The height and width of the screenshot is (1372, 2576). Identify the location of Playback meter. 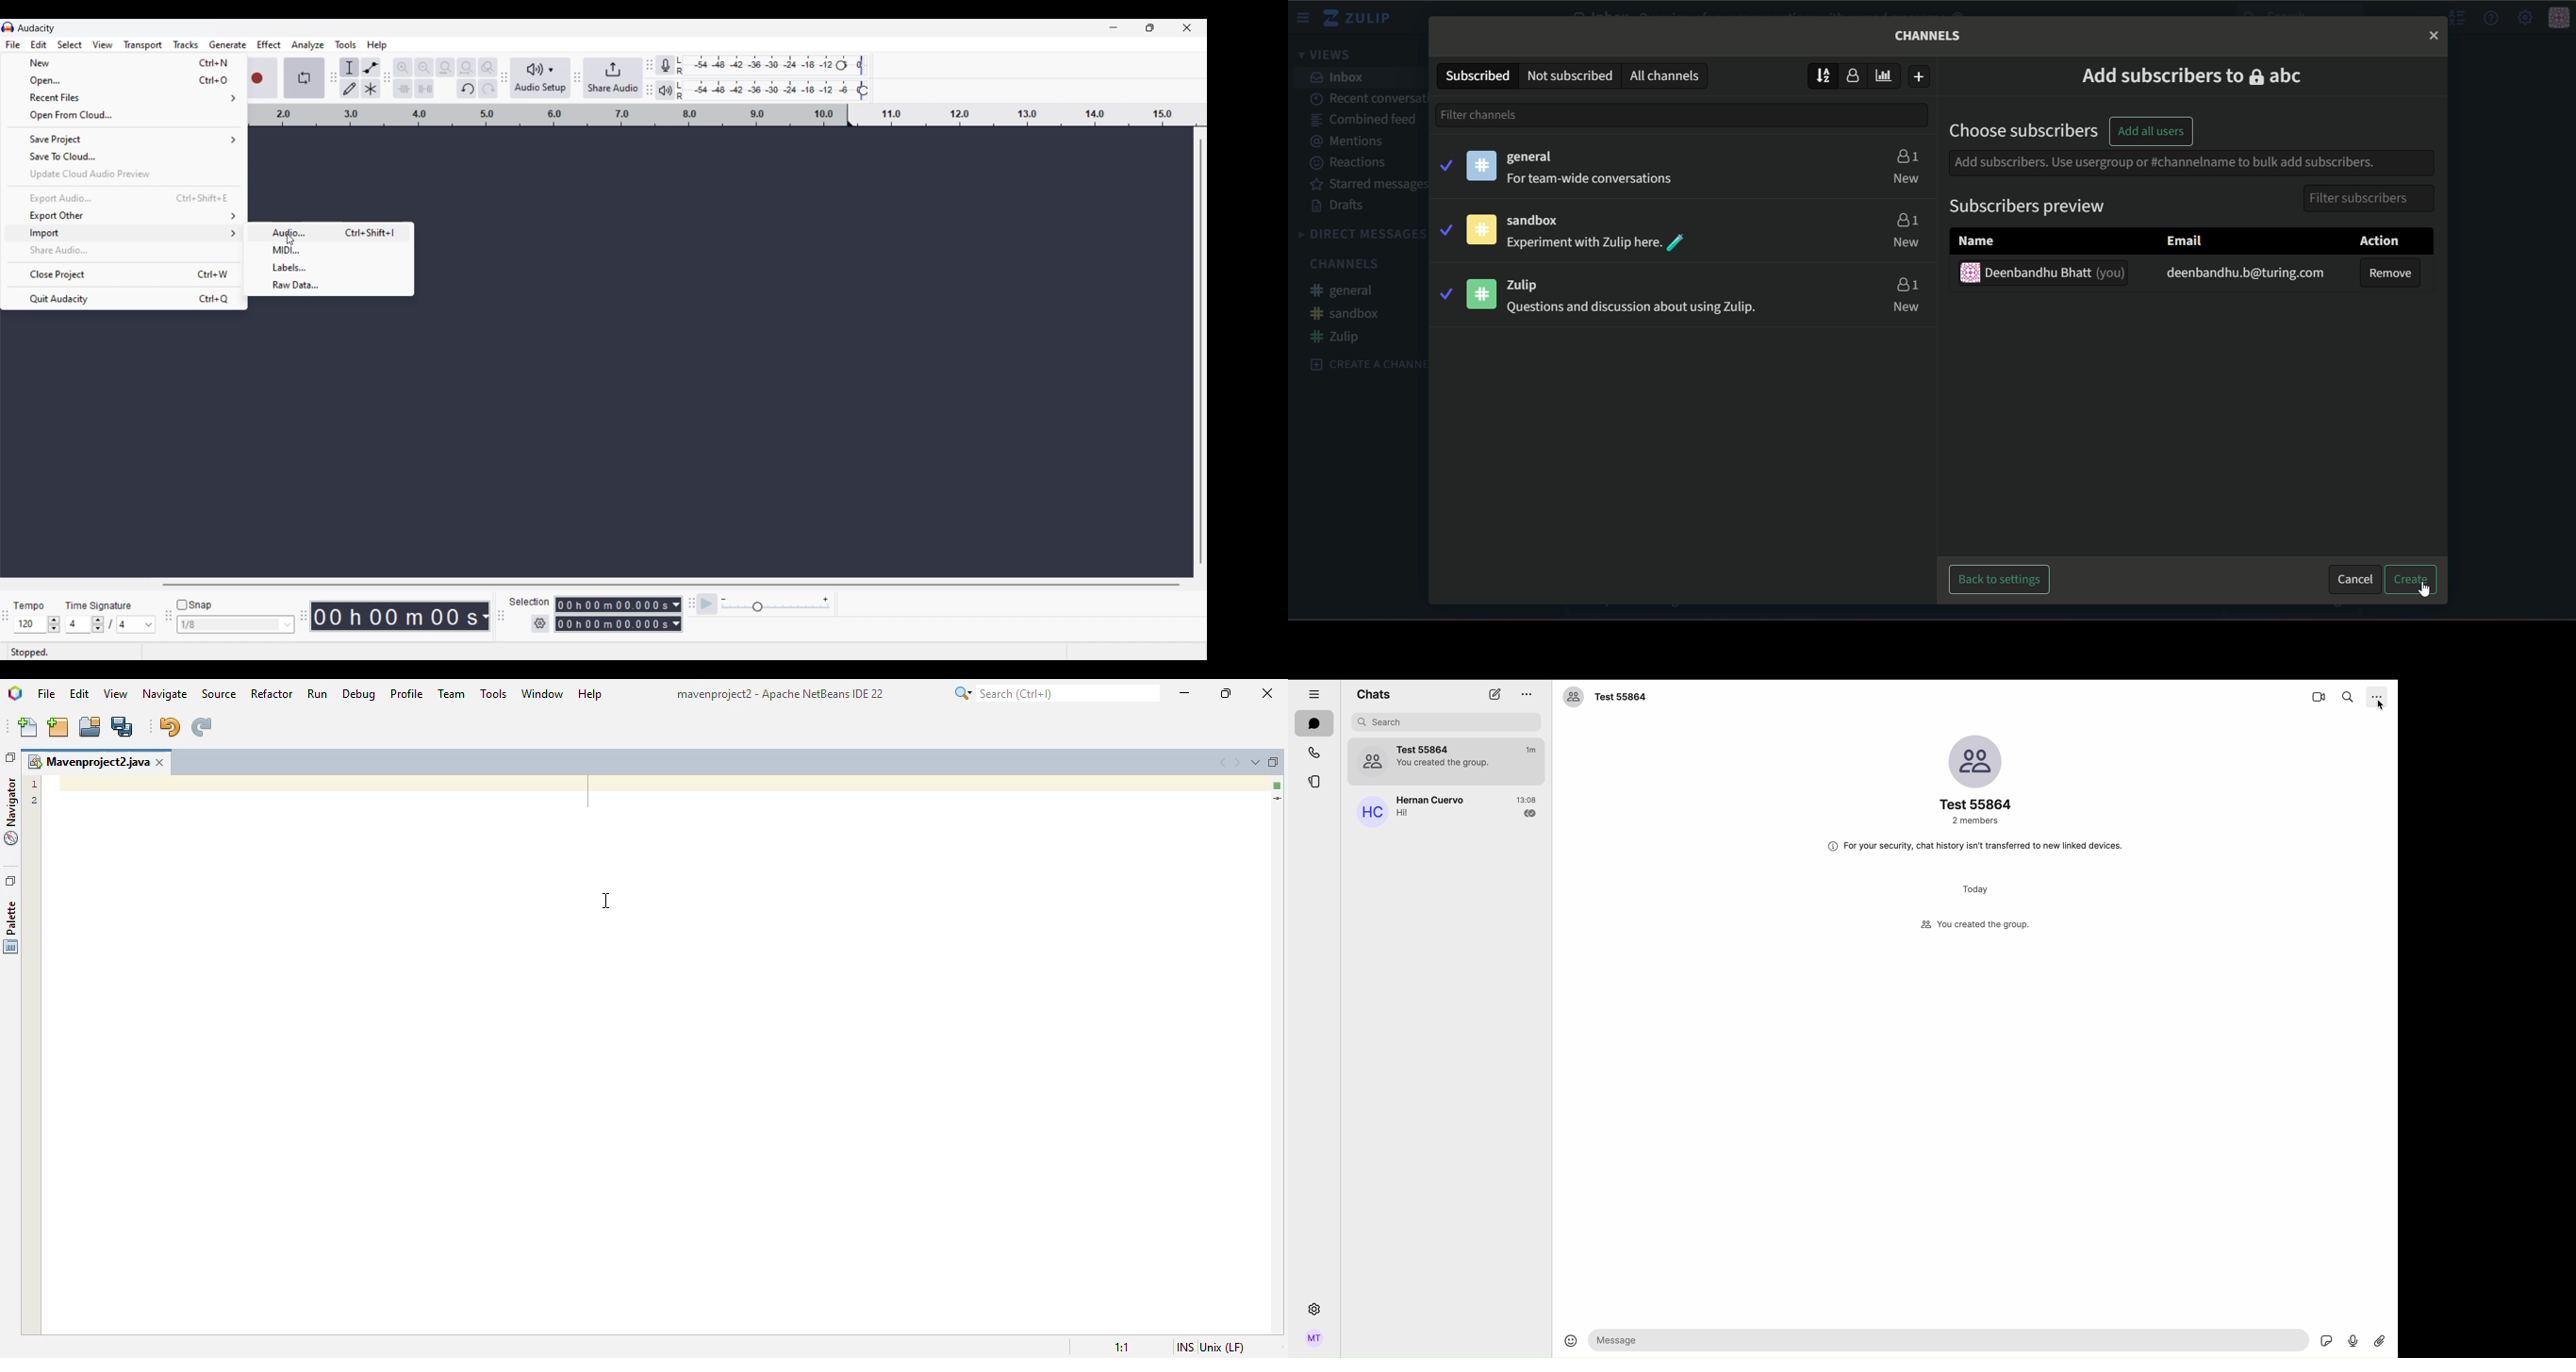
(673, 90).